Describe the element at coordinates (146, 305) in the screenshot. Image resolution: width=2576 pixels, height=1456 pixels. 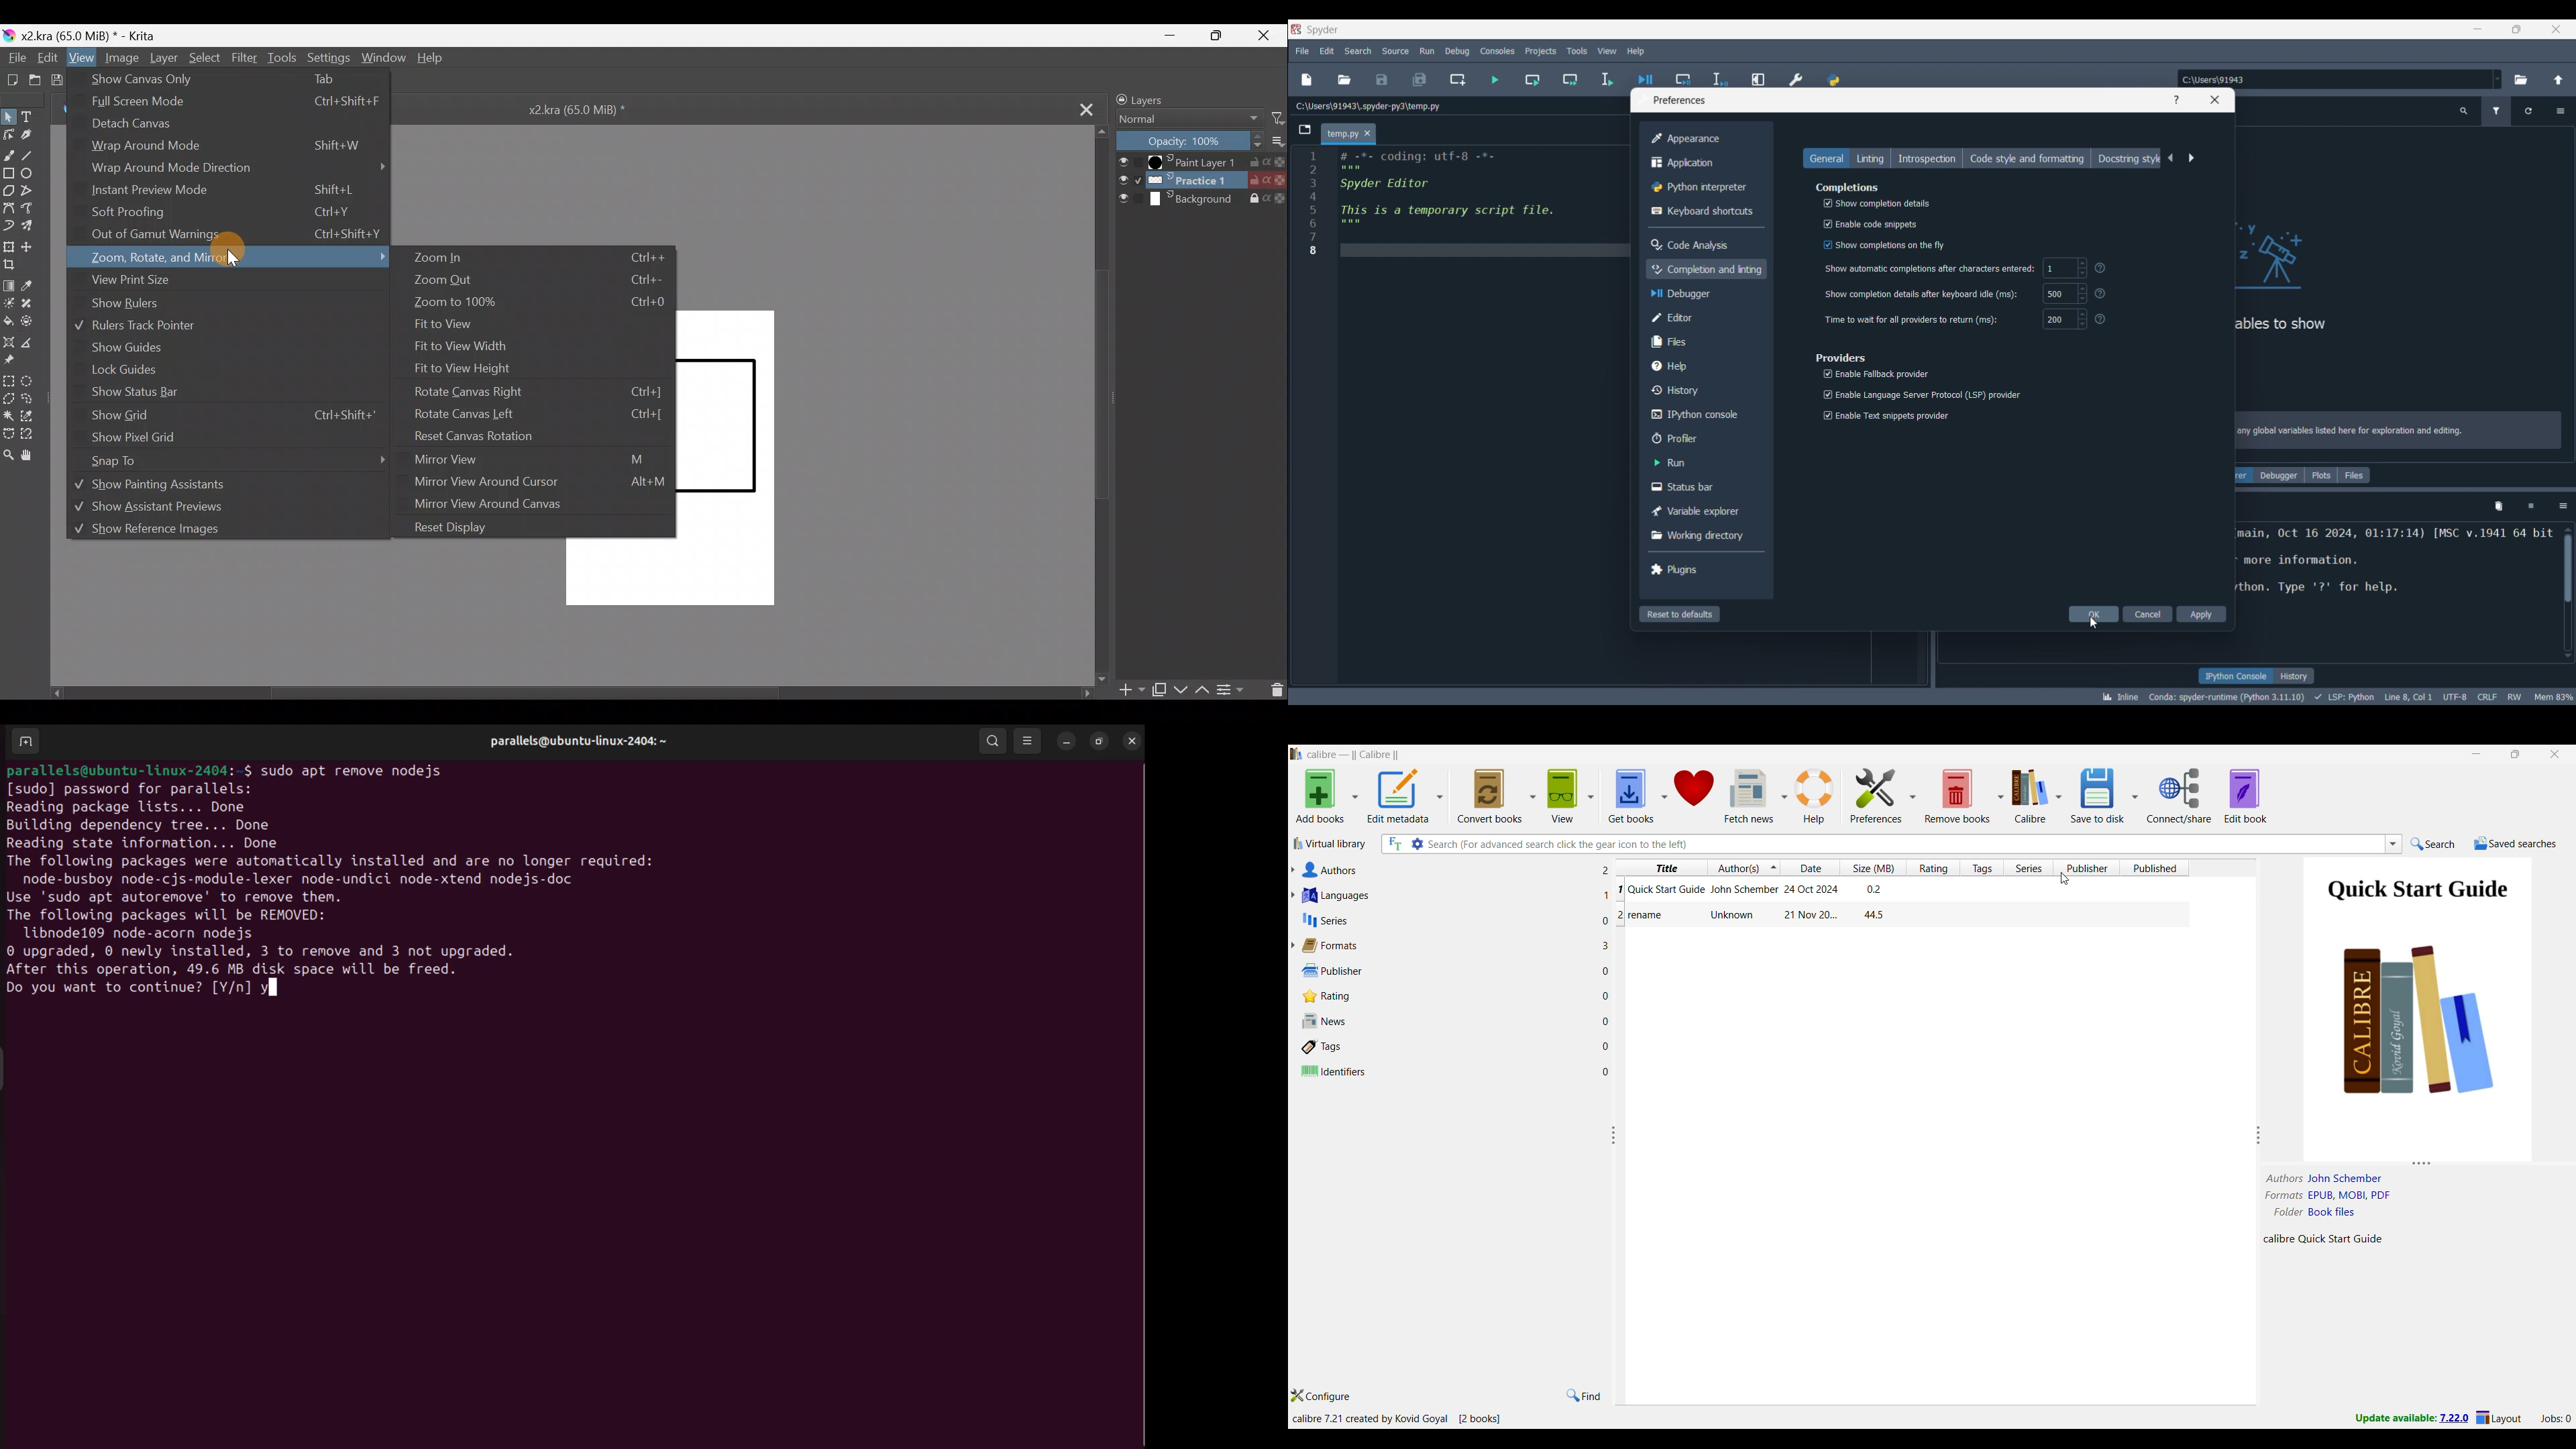
I see `Show rulers` at that location.